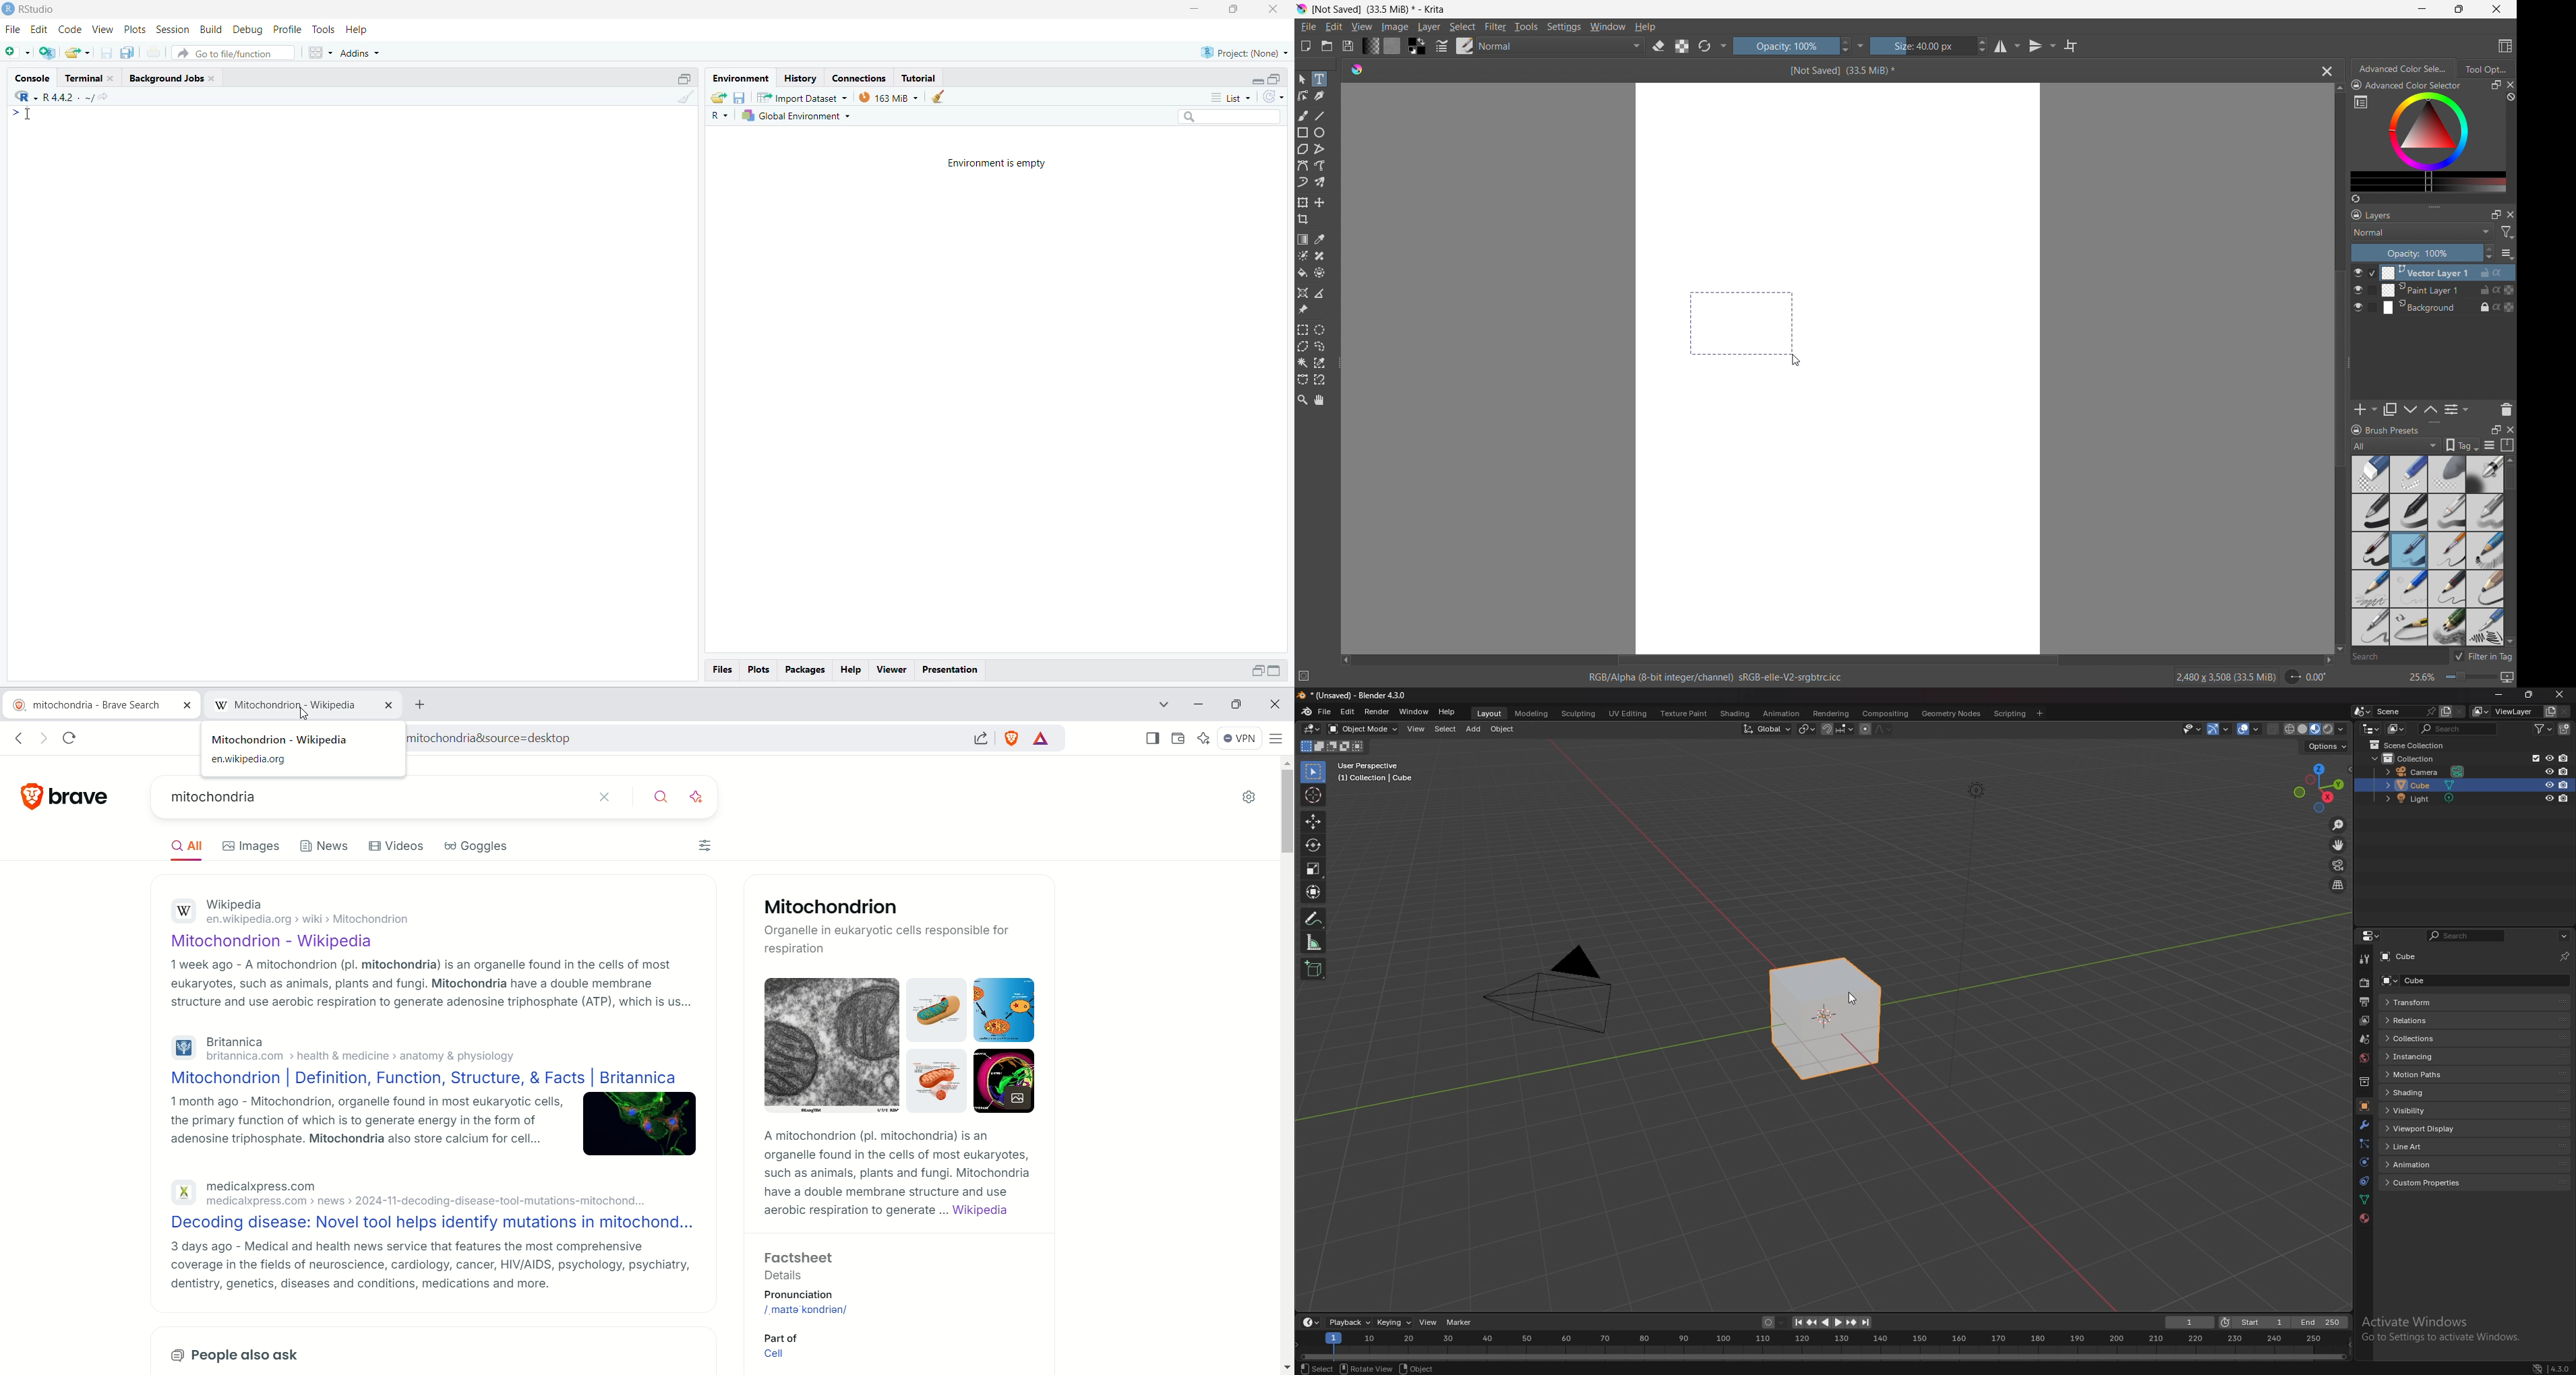  What do you see at coordinates (69, 30) in the screenshot?
I see `Code` at bounding box center [69, 30].